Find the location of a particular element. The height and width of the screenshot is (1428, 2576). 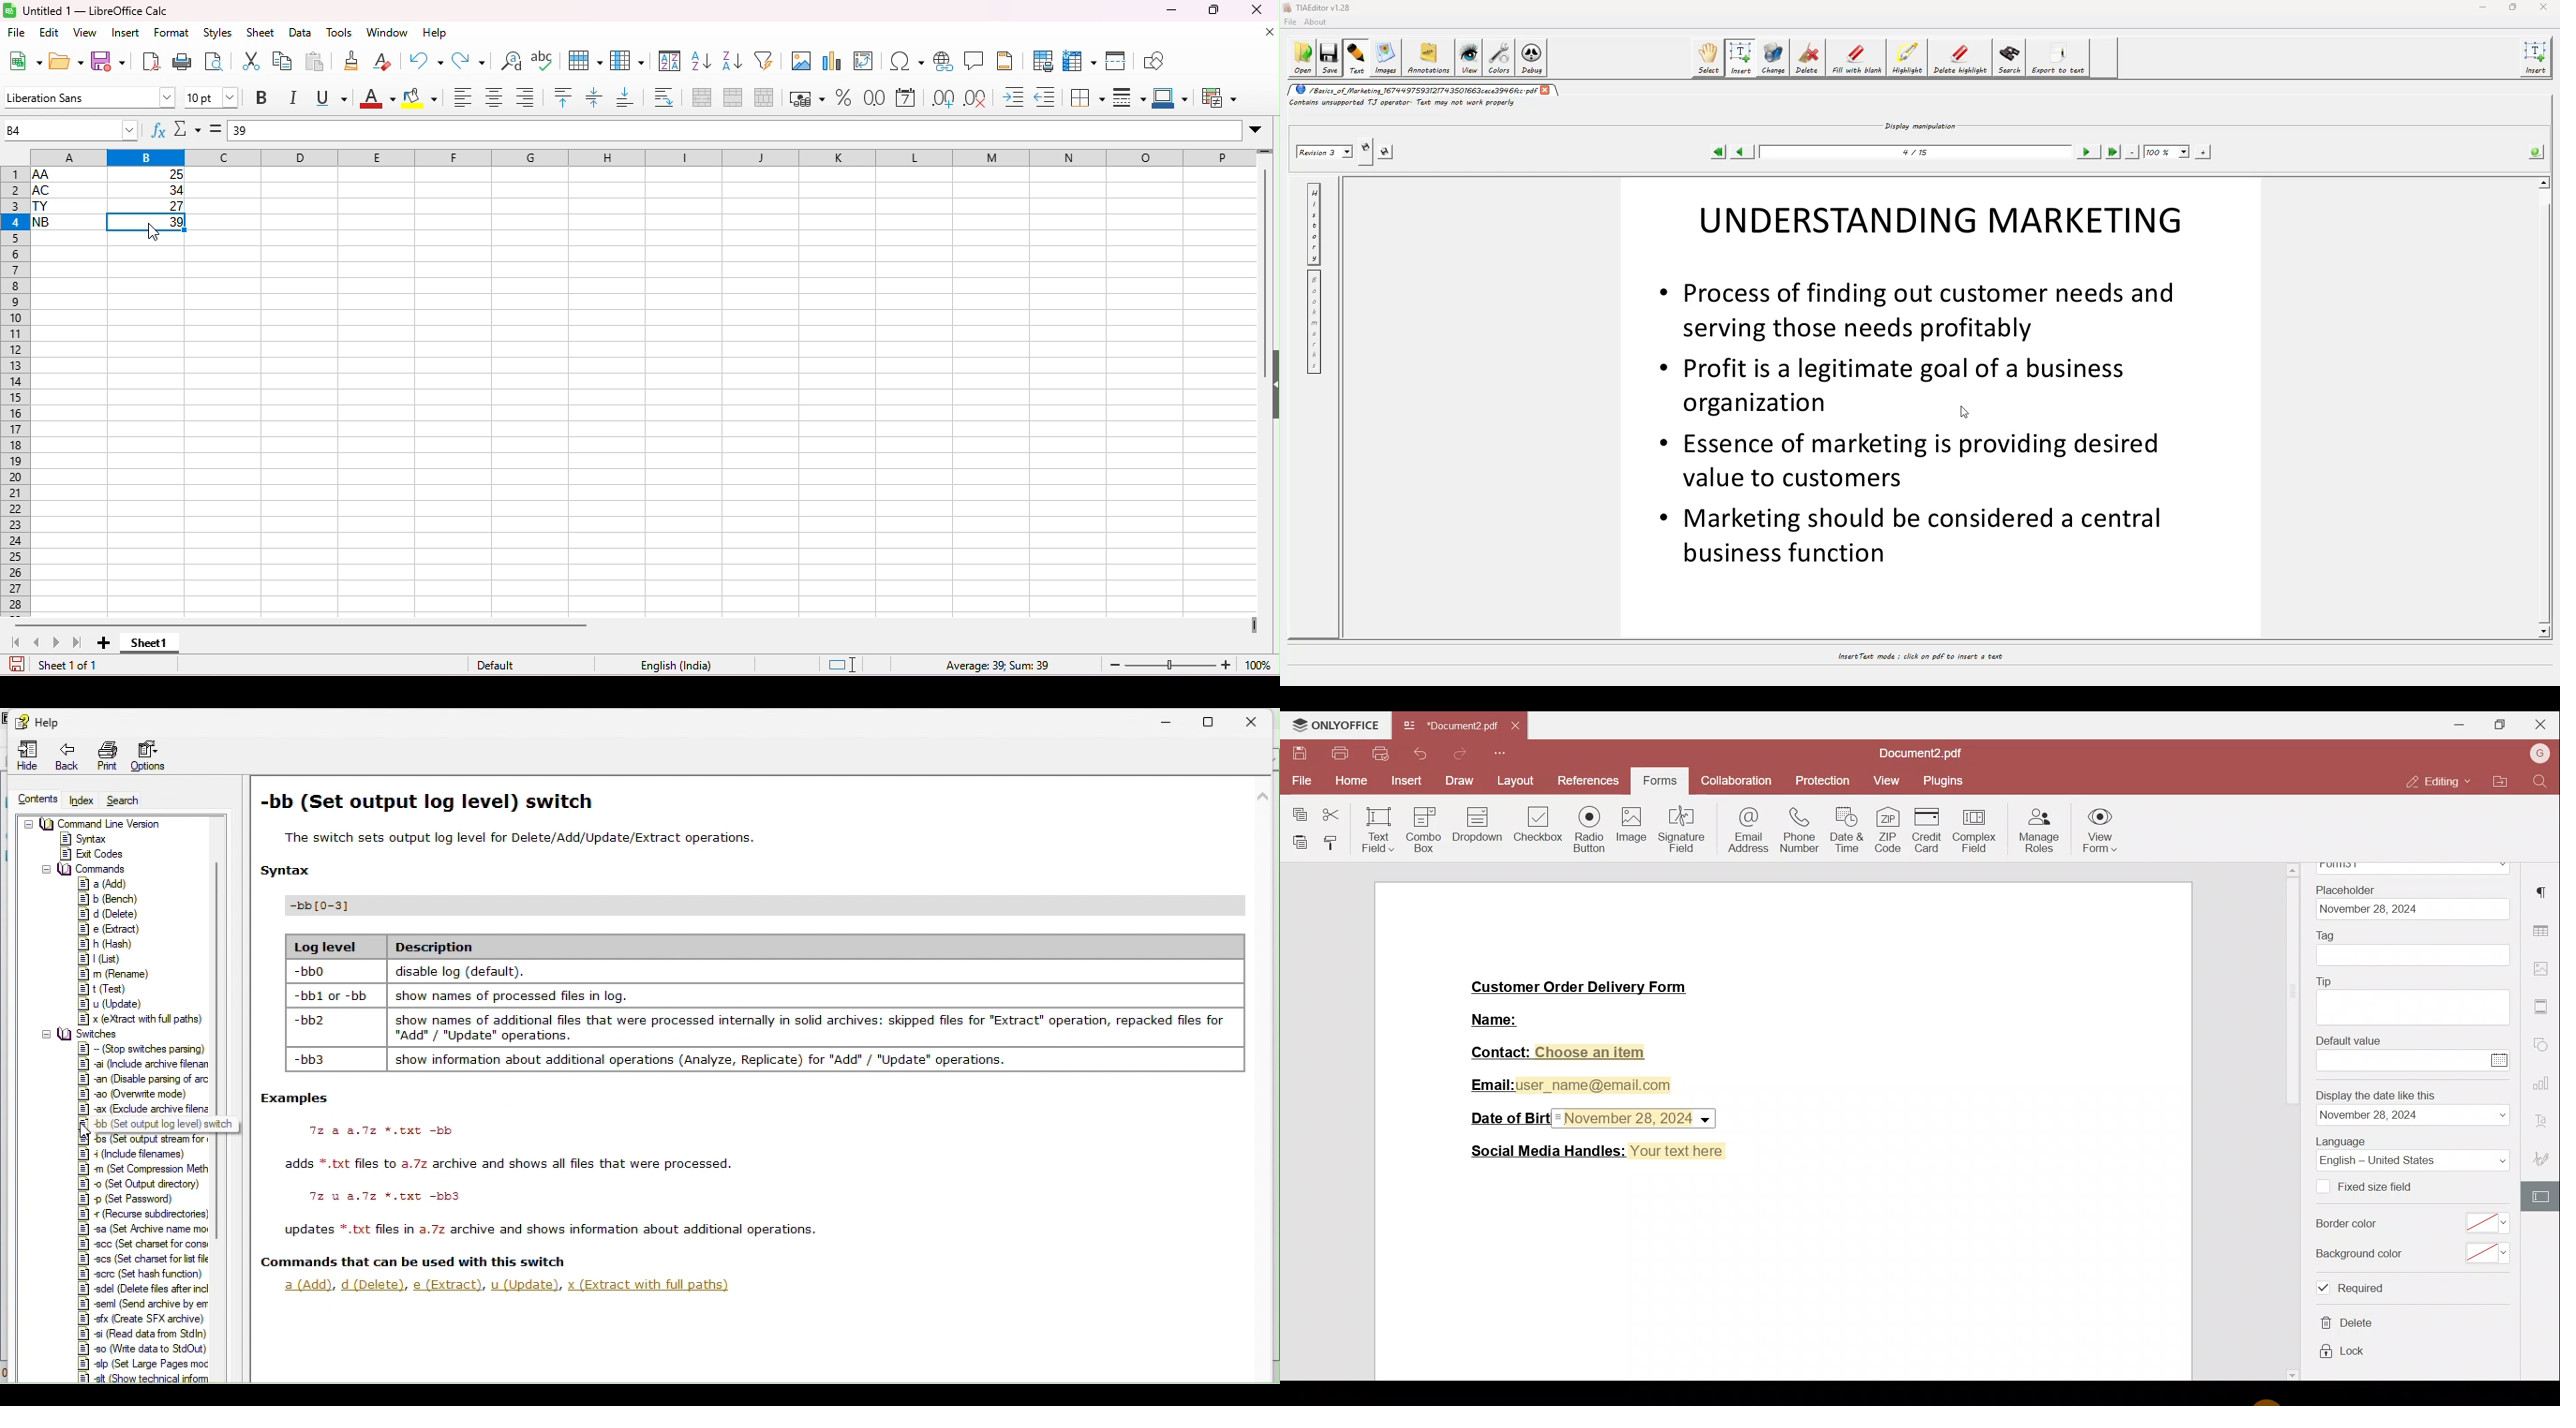

Hide is located at coordinates (23, 756).